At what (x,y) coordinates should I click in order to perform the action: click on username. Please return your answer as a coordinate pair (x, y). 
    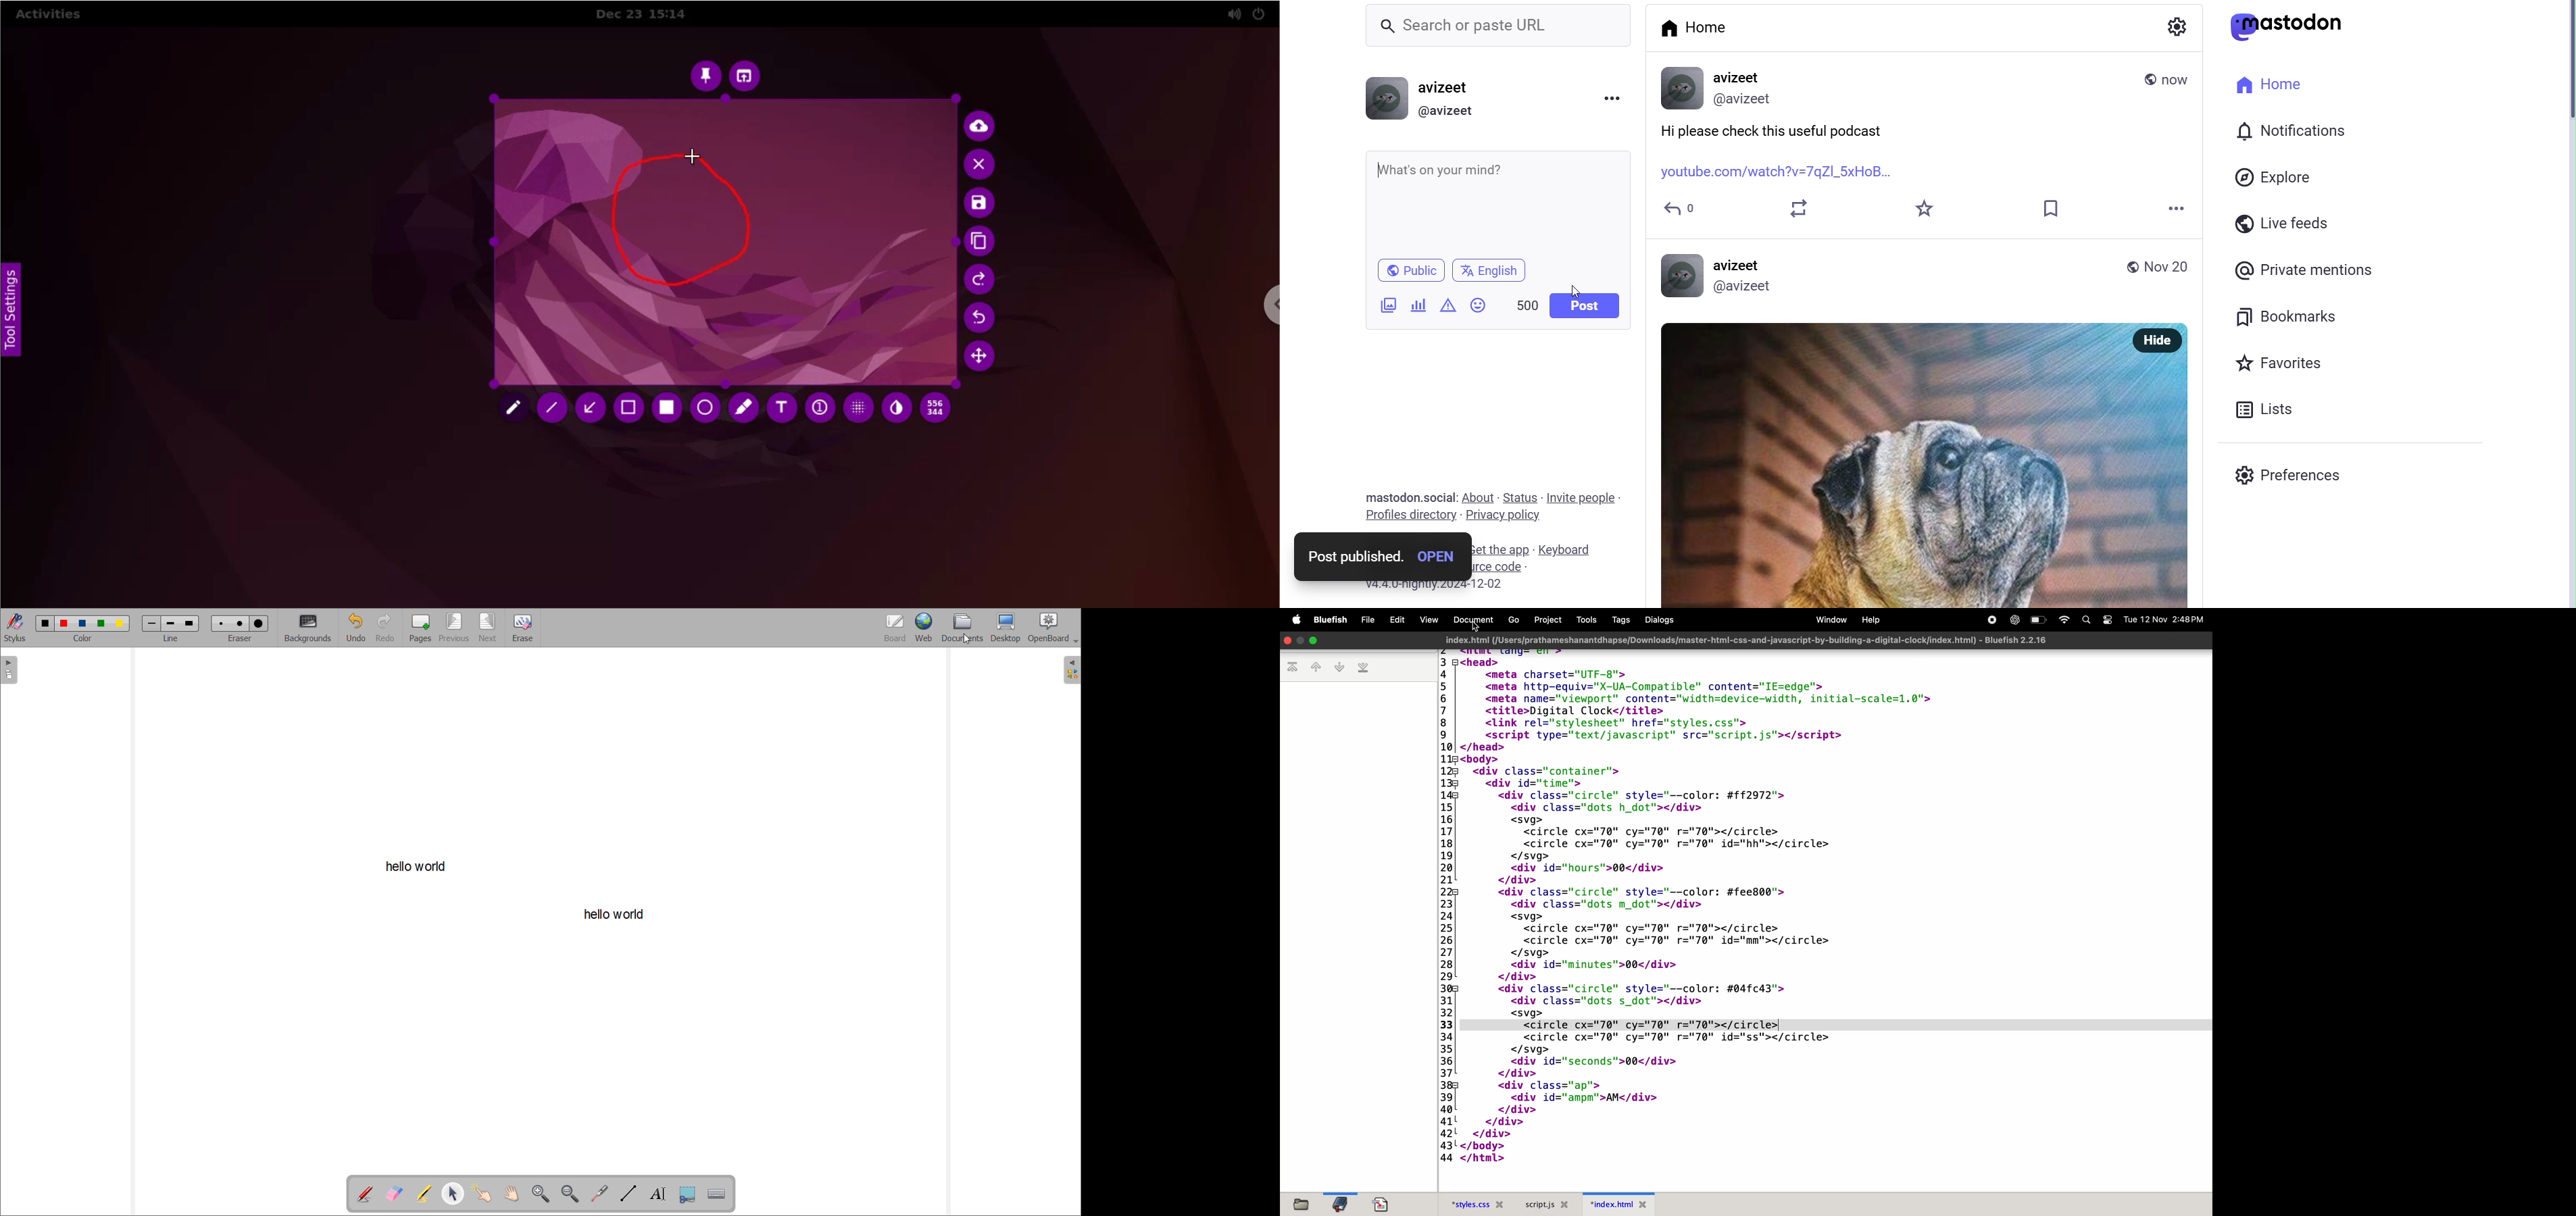
    Looking at the image, I should click on (1455, 86).